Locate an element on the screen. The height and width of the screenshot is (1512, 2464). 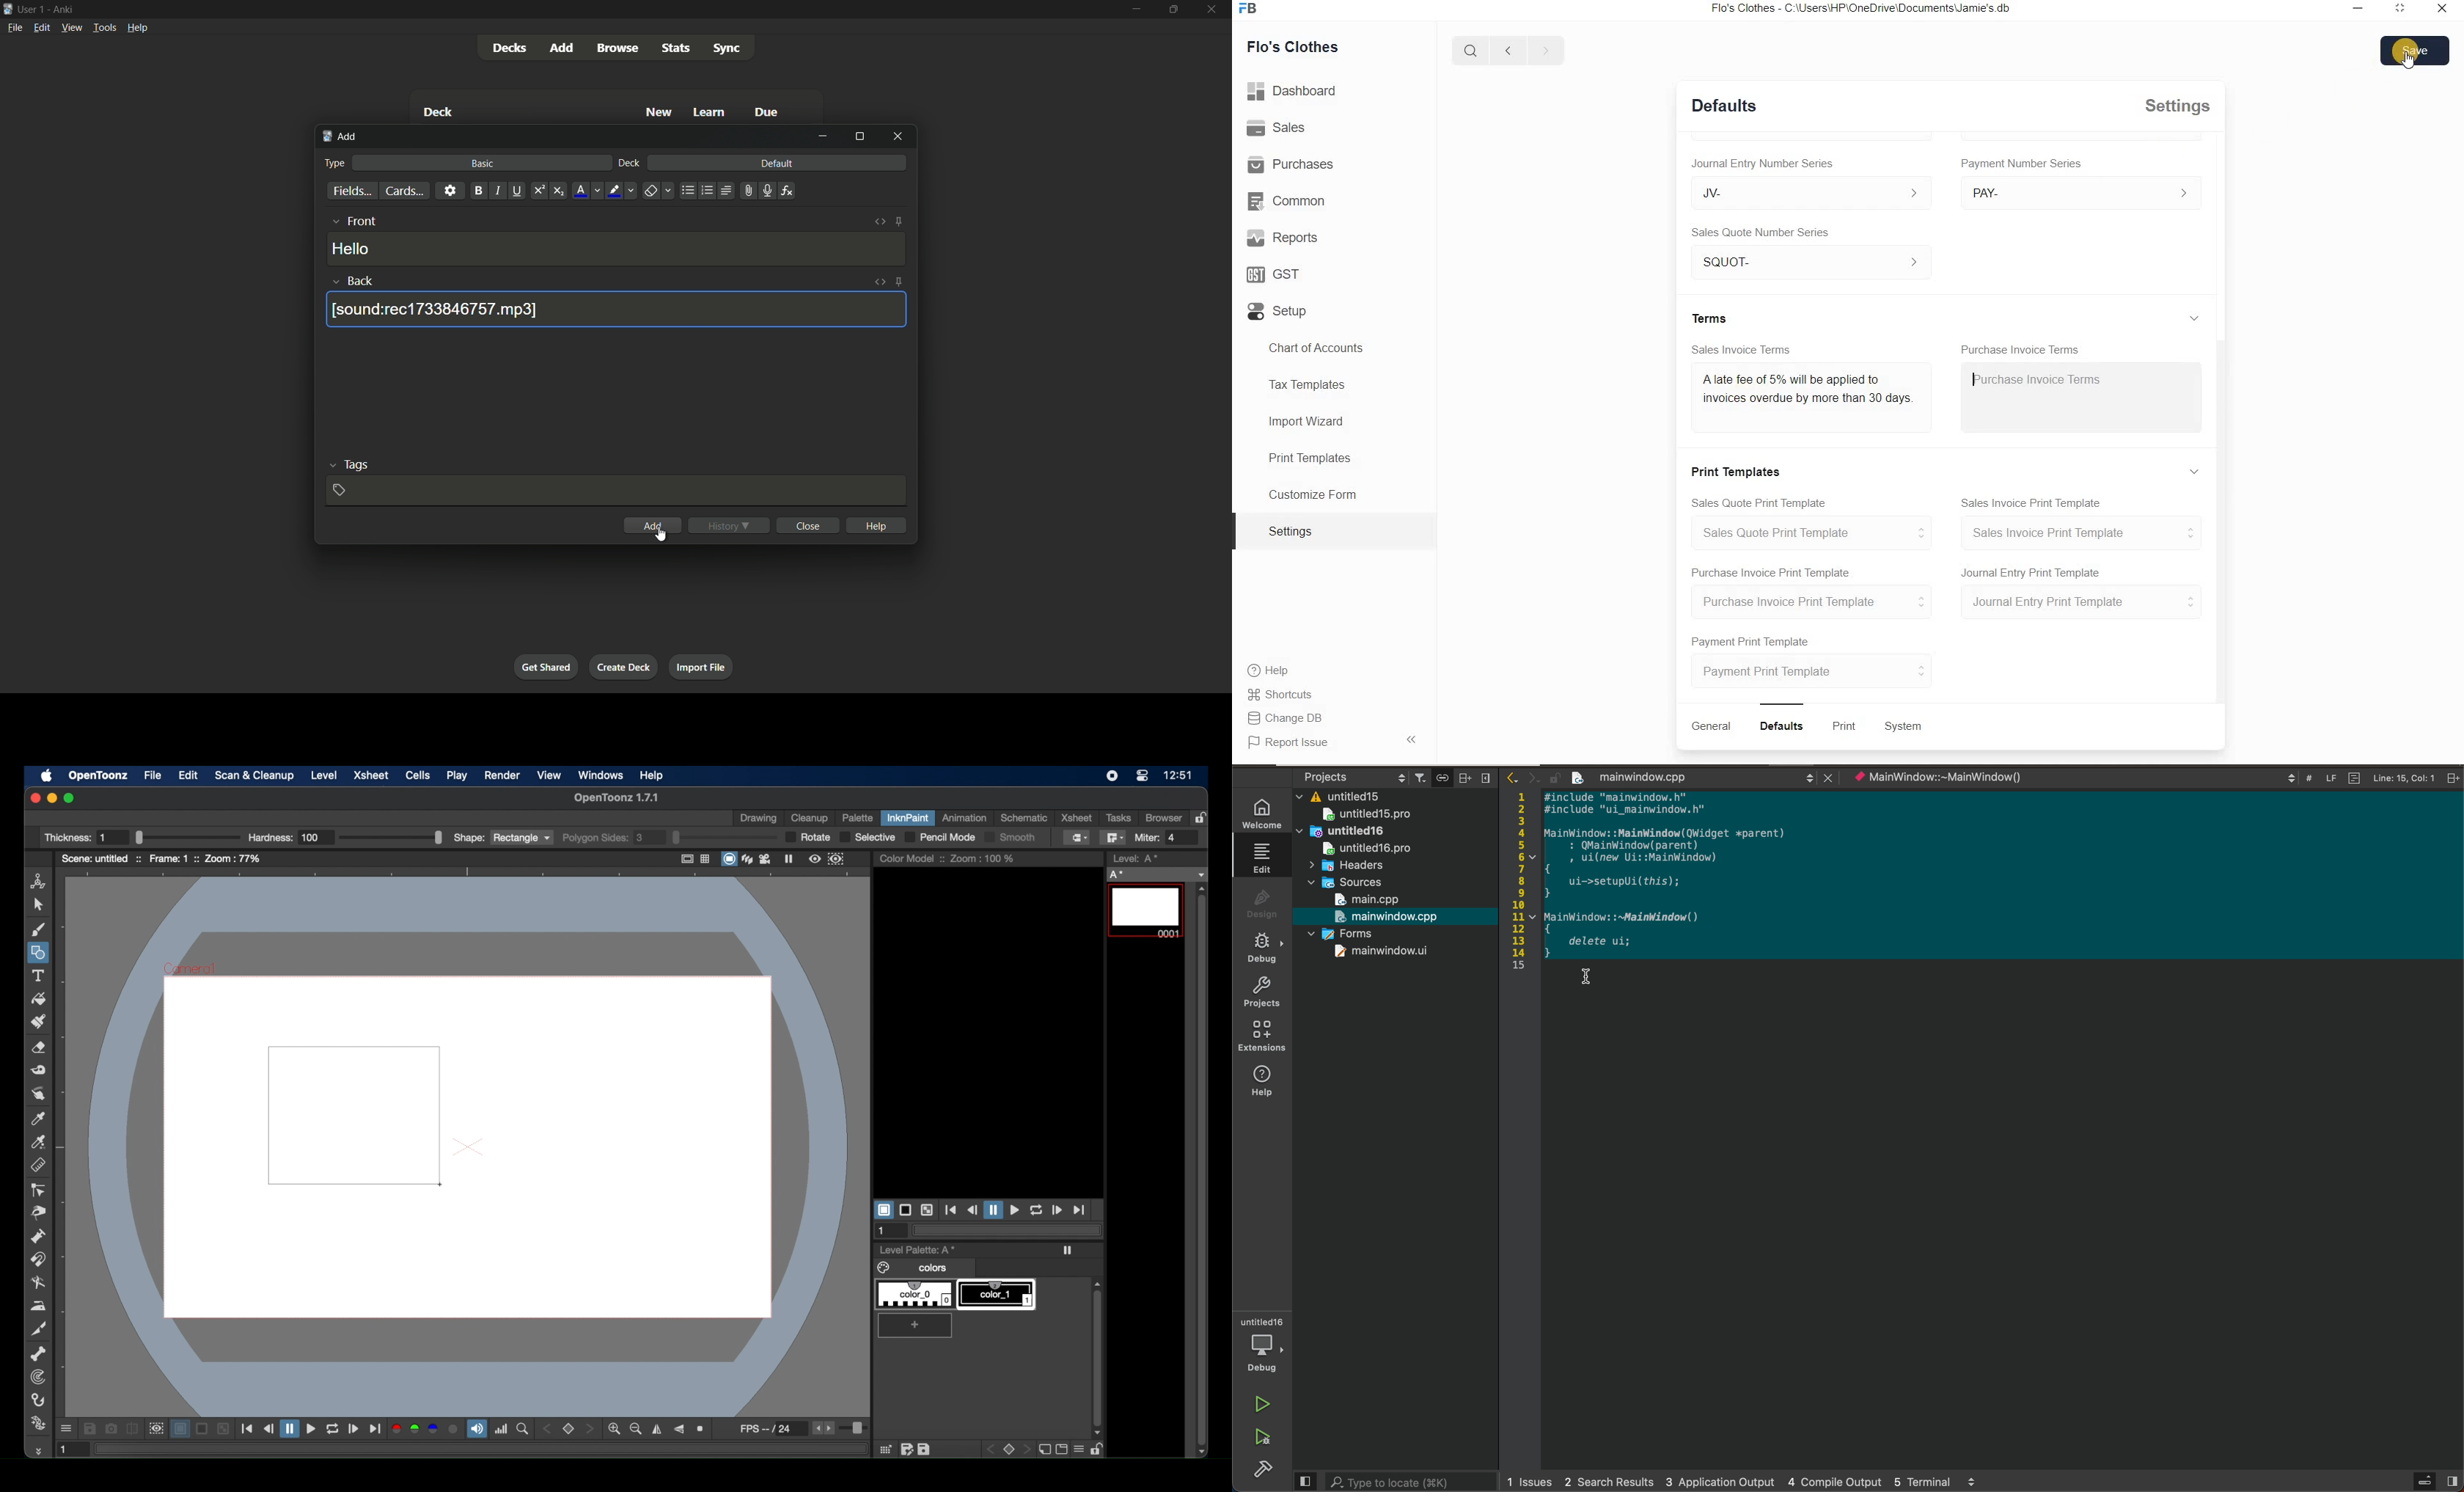
Settings is located at coordinates (1297, 531).